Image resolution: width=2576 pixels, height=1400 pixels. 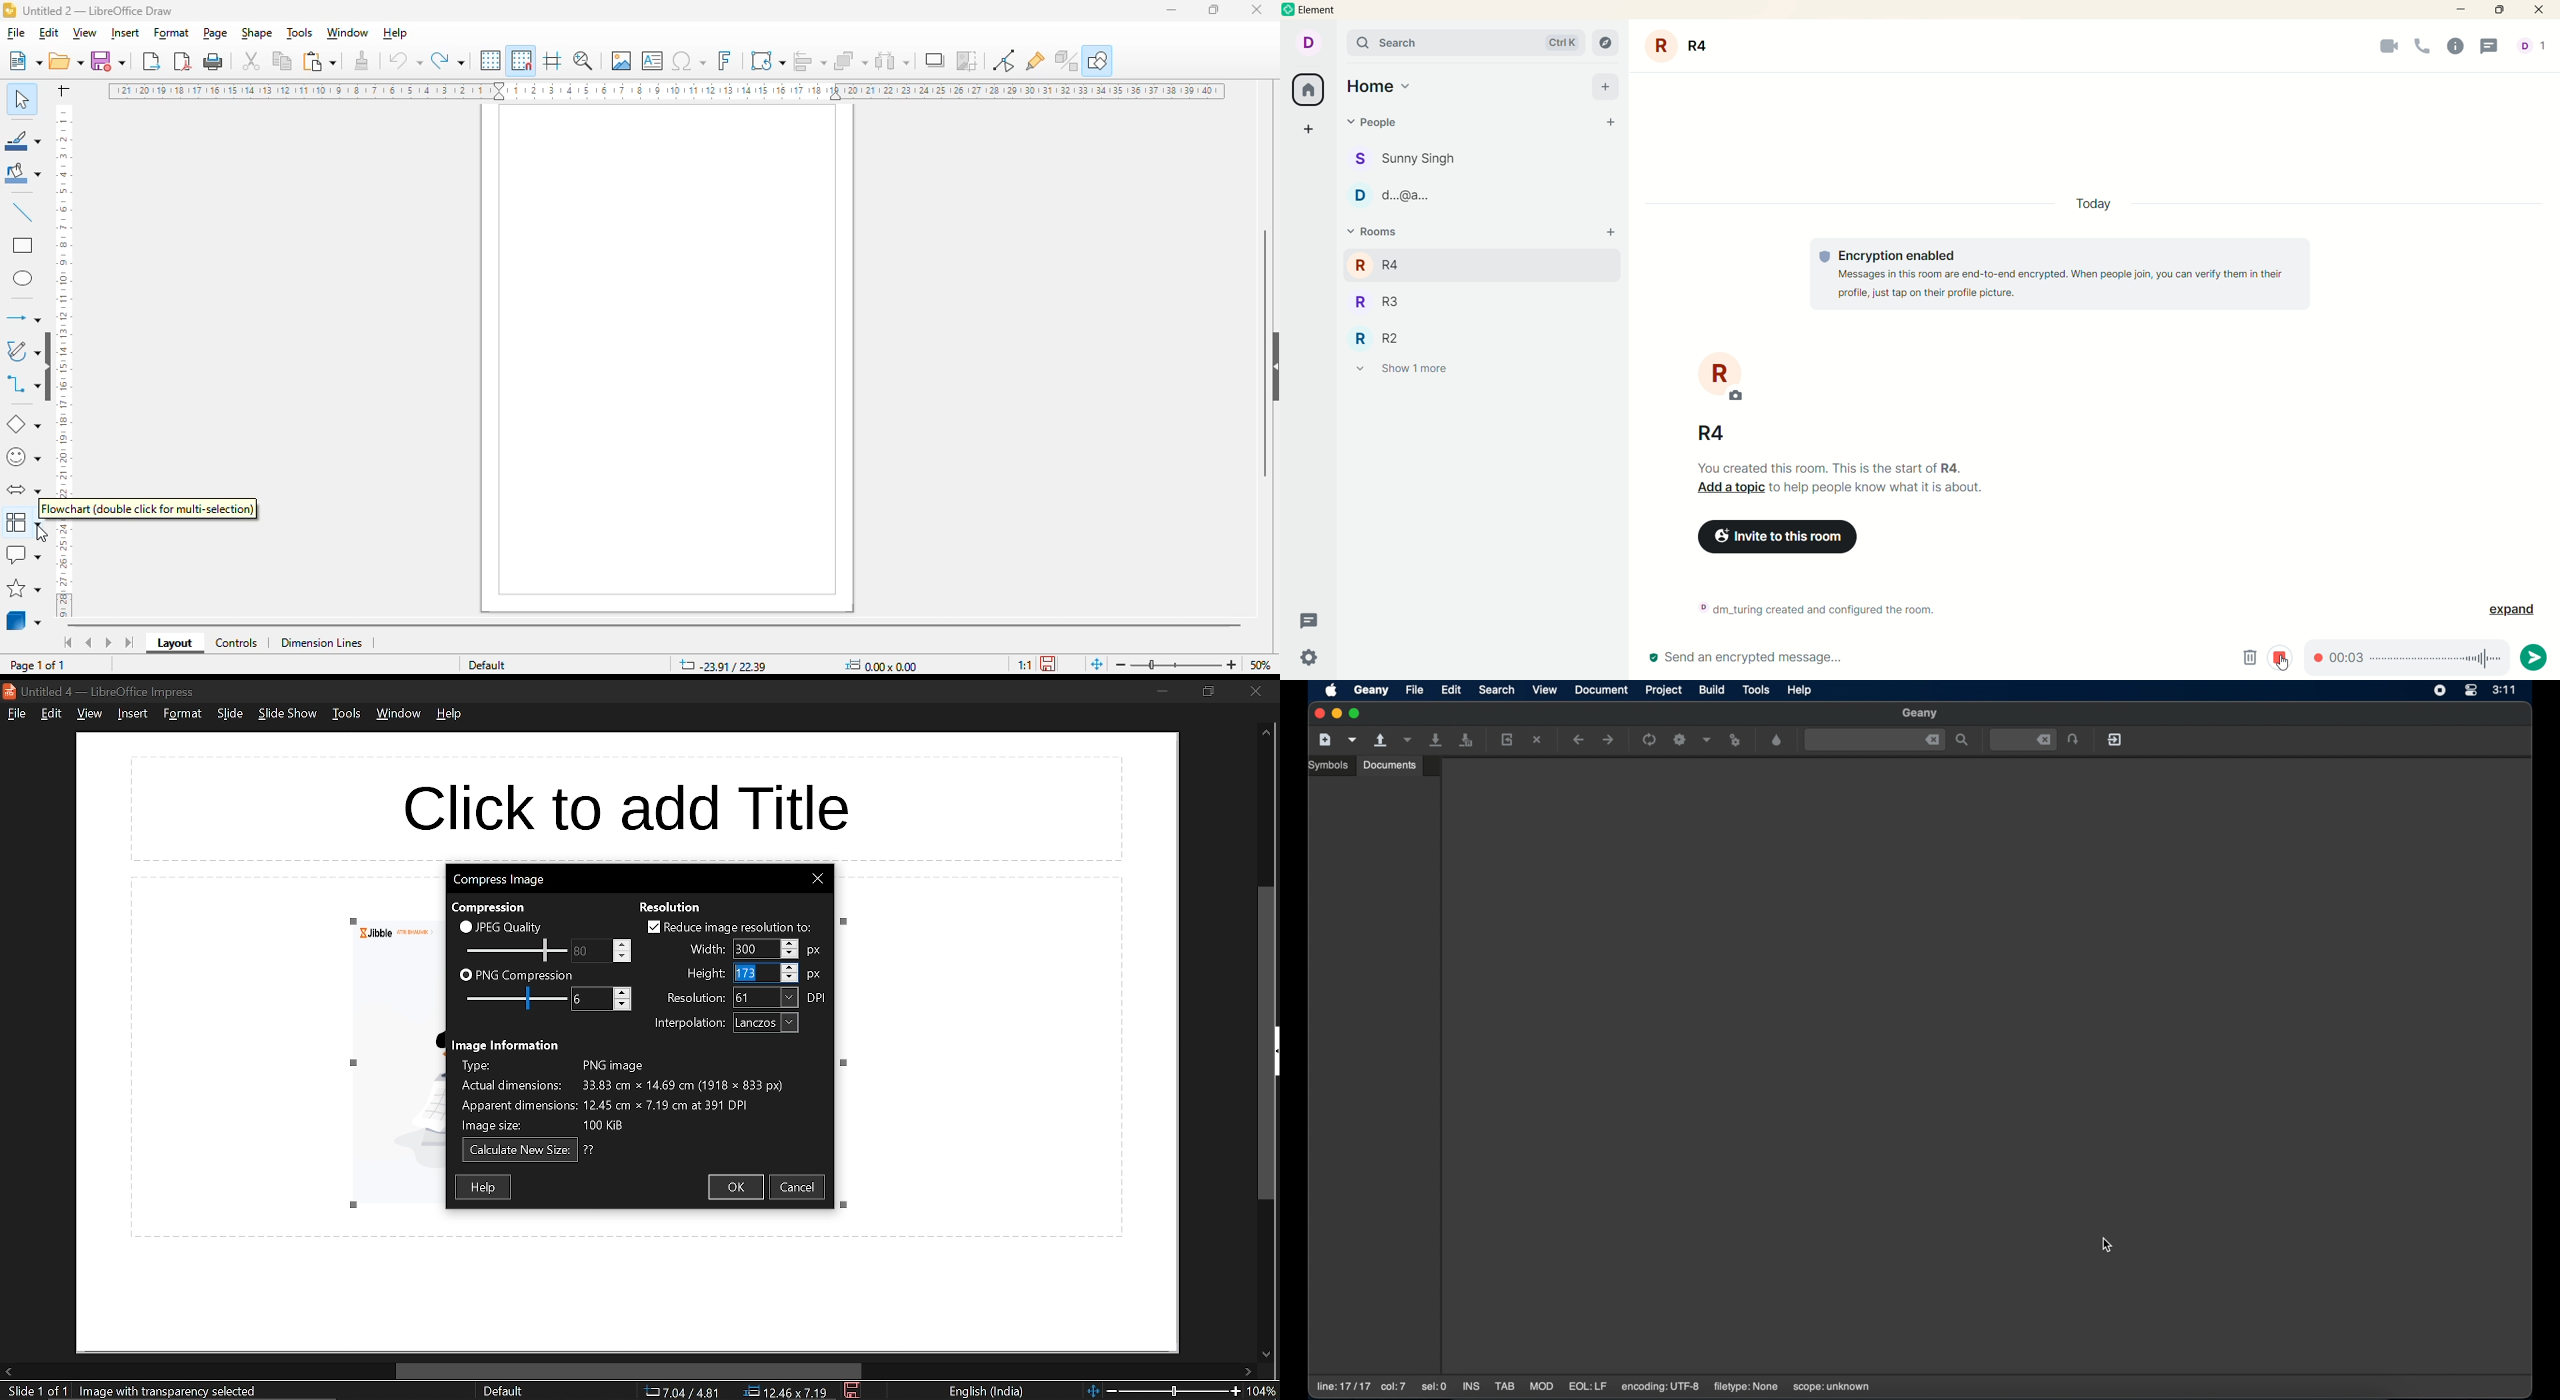 What do you see at coordinates (852, 1391) in the screenshot?
I see `save` at bounding box center [852, 1391].